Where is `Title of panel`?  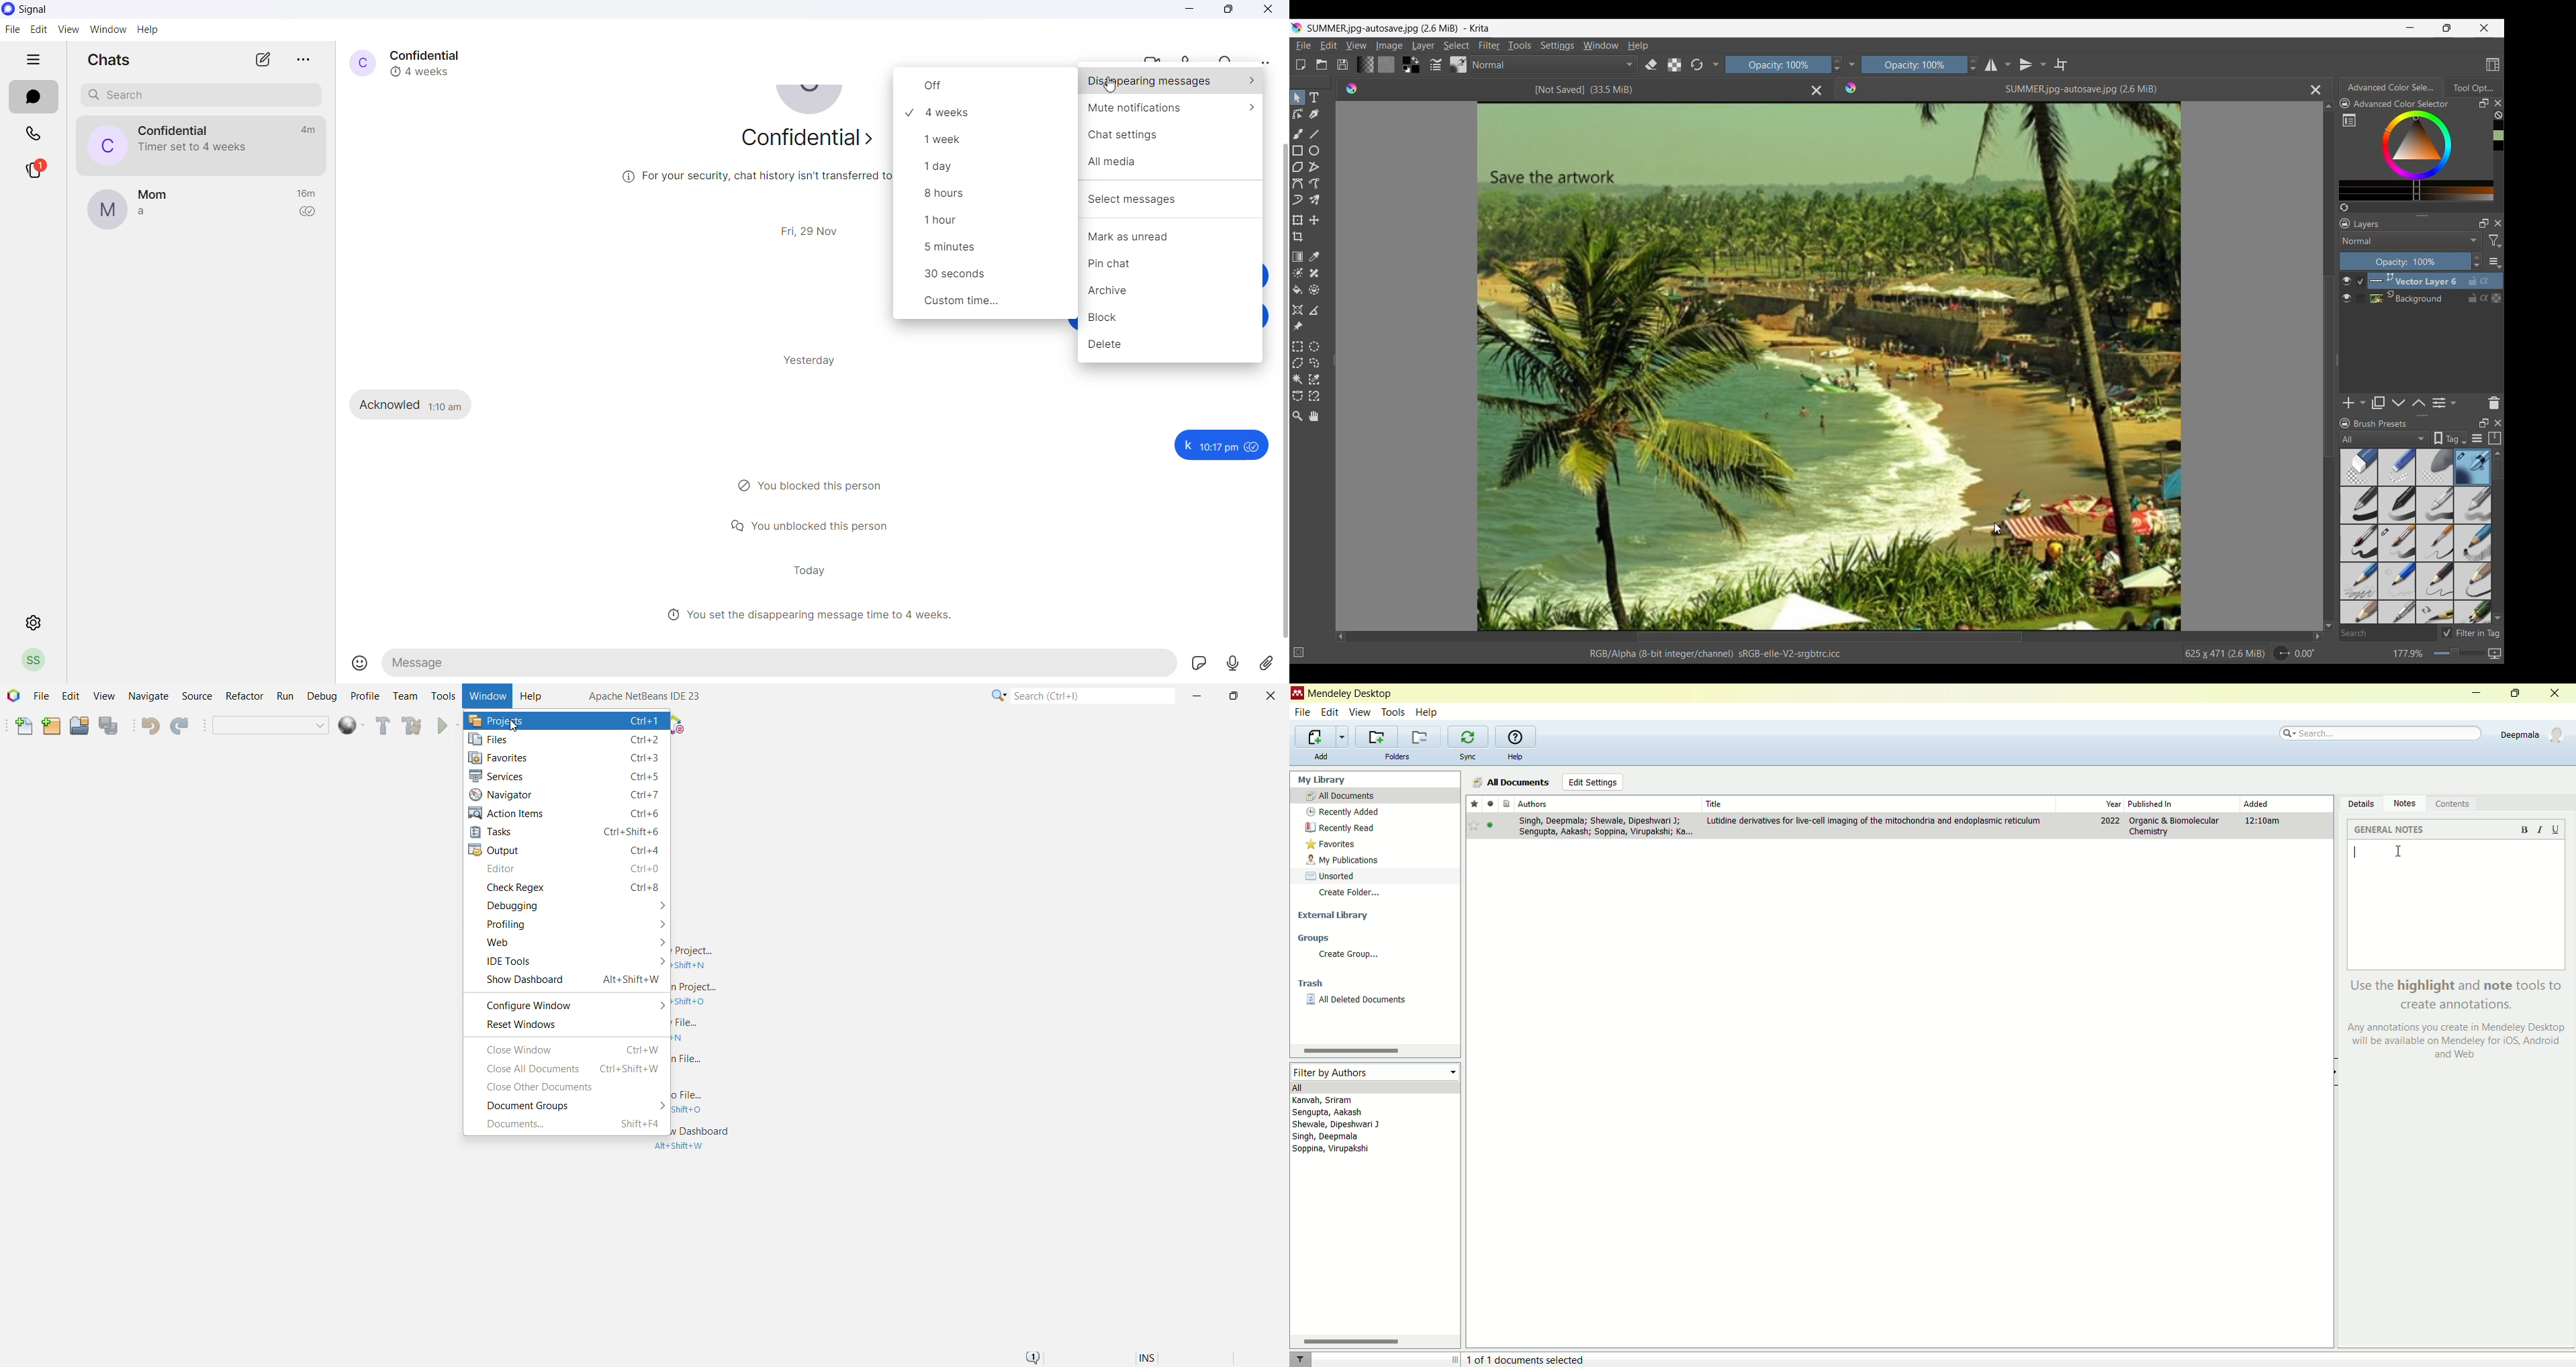 Title of panel is located at coordinates (2381, 424).